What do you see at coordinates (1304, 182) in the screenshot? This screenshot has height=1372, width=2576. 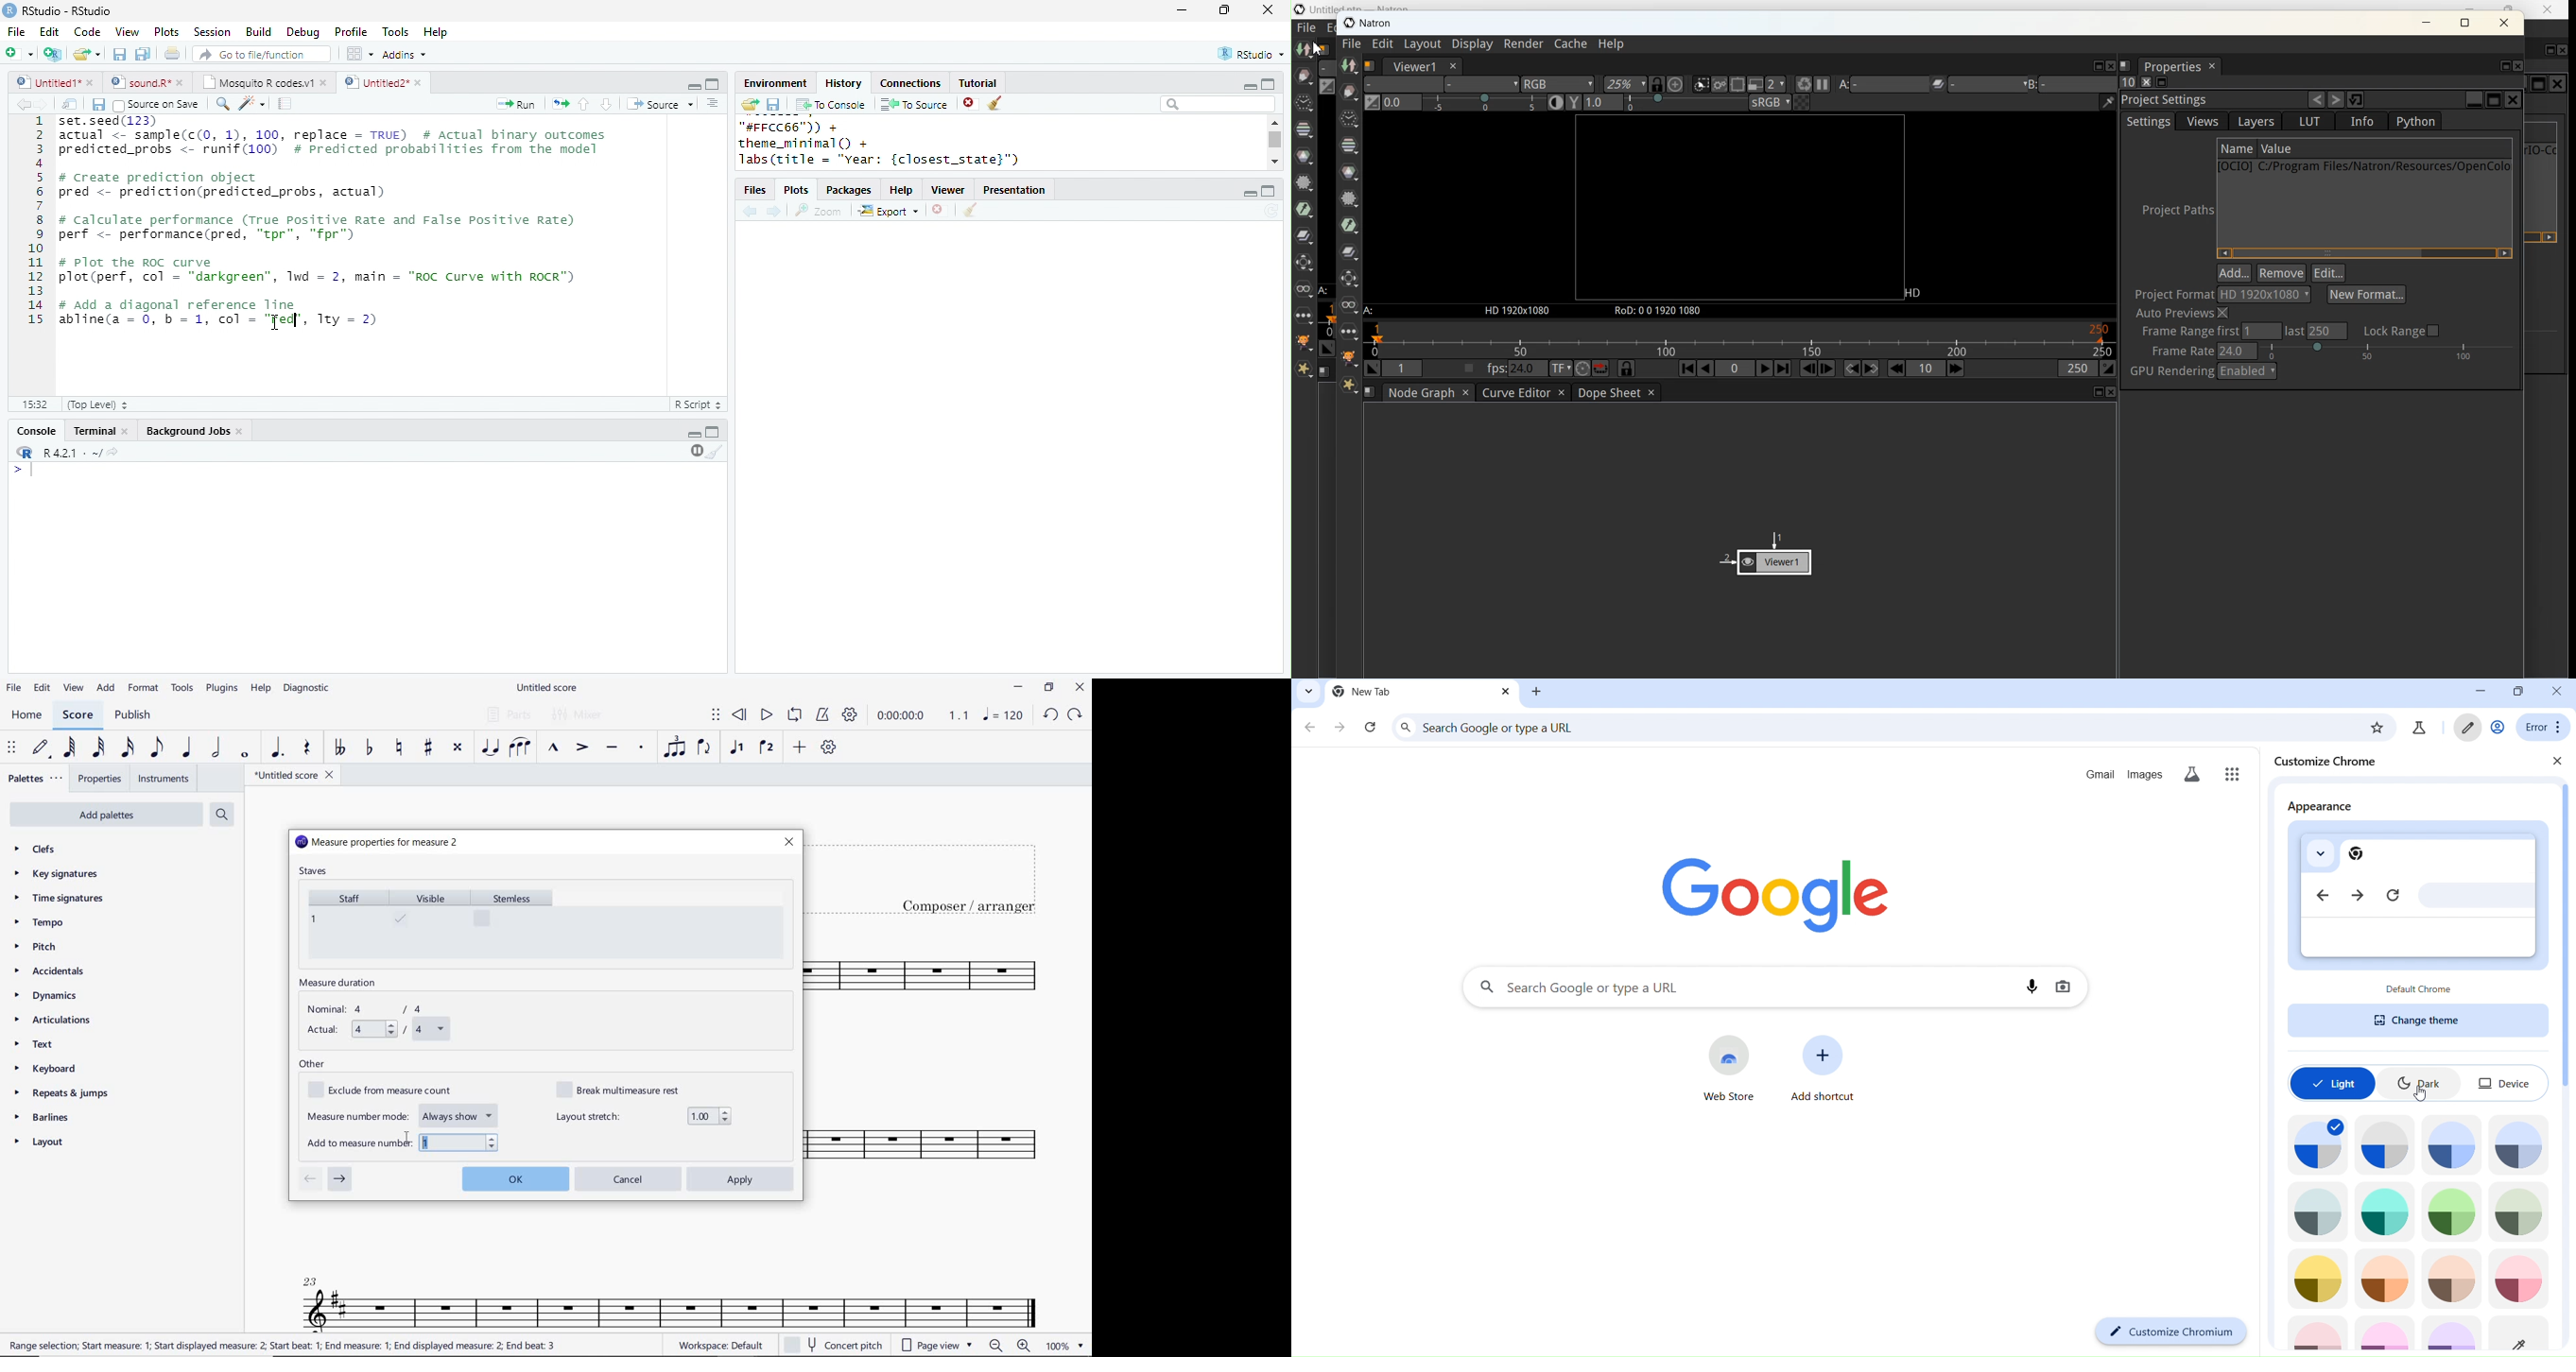 I see `Filter` at bounding box center [1304, 182].